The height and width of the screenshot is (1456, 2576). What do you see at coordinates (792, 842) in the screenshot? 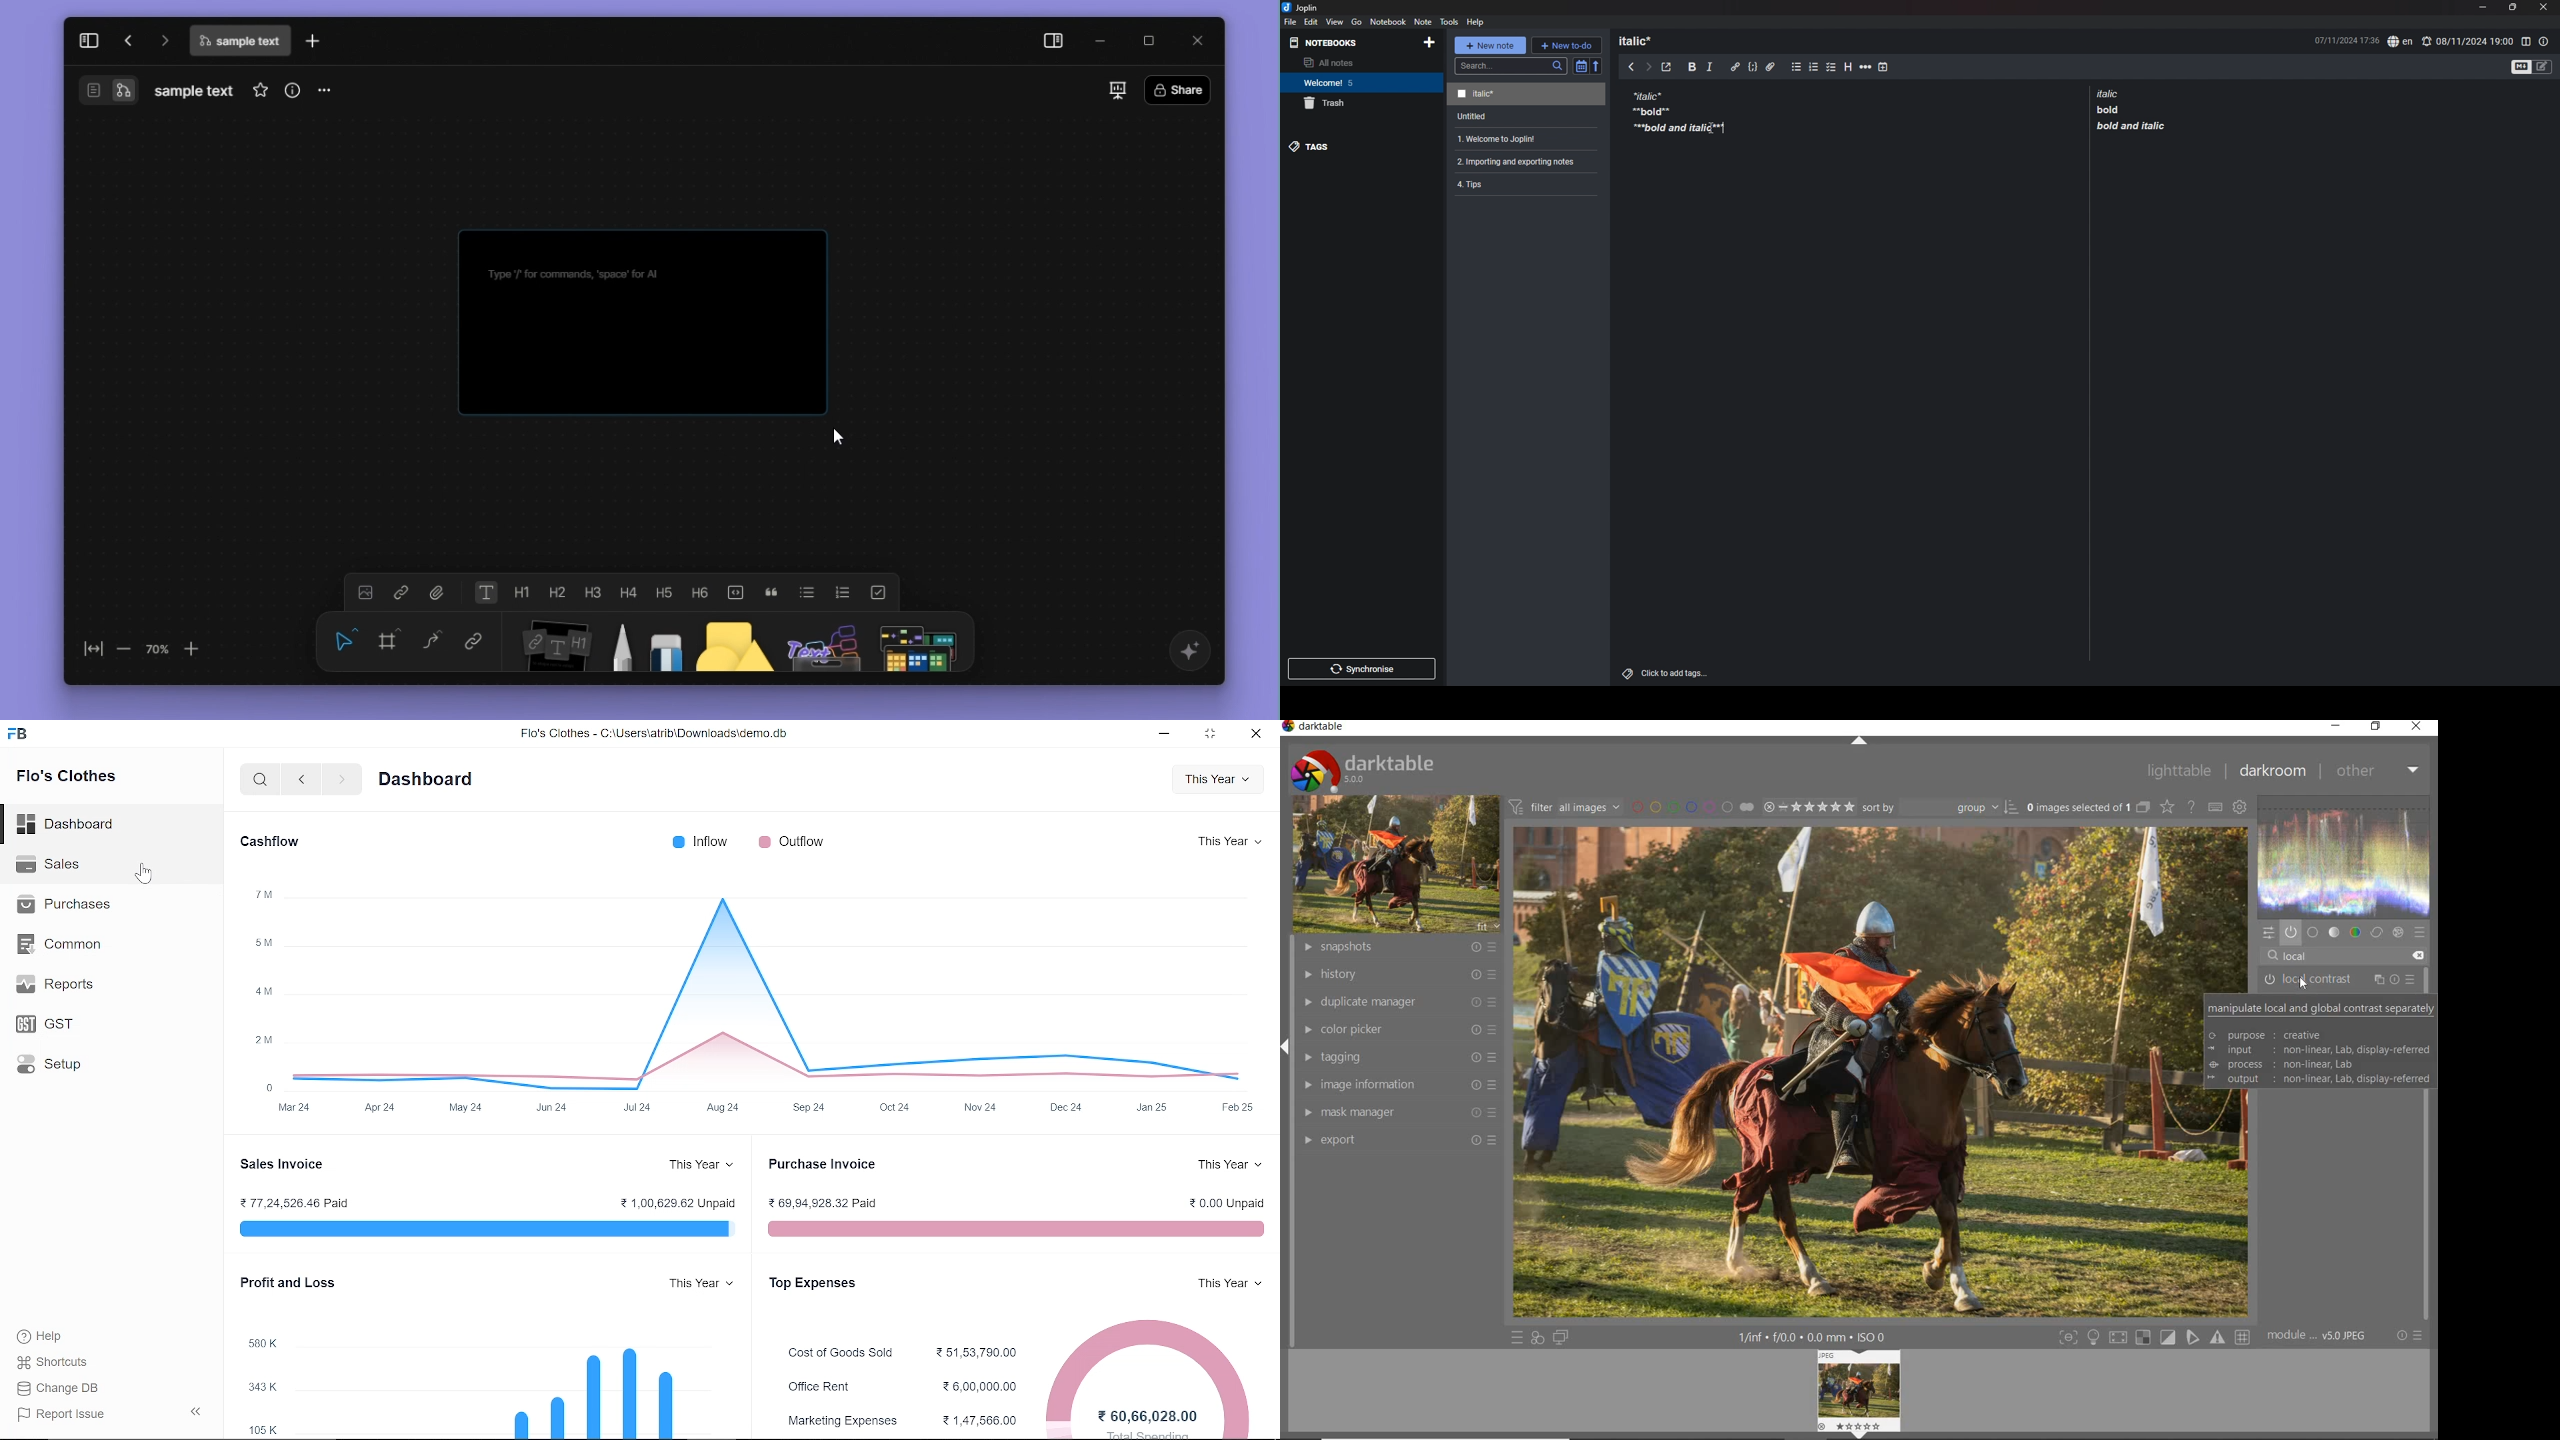
I see `Outflow` at bounding box center [792, 842].